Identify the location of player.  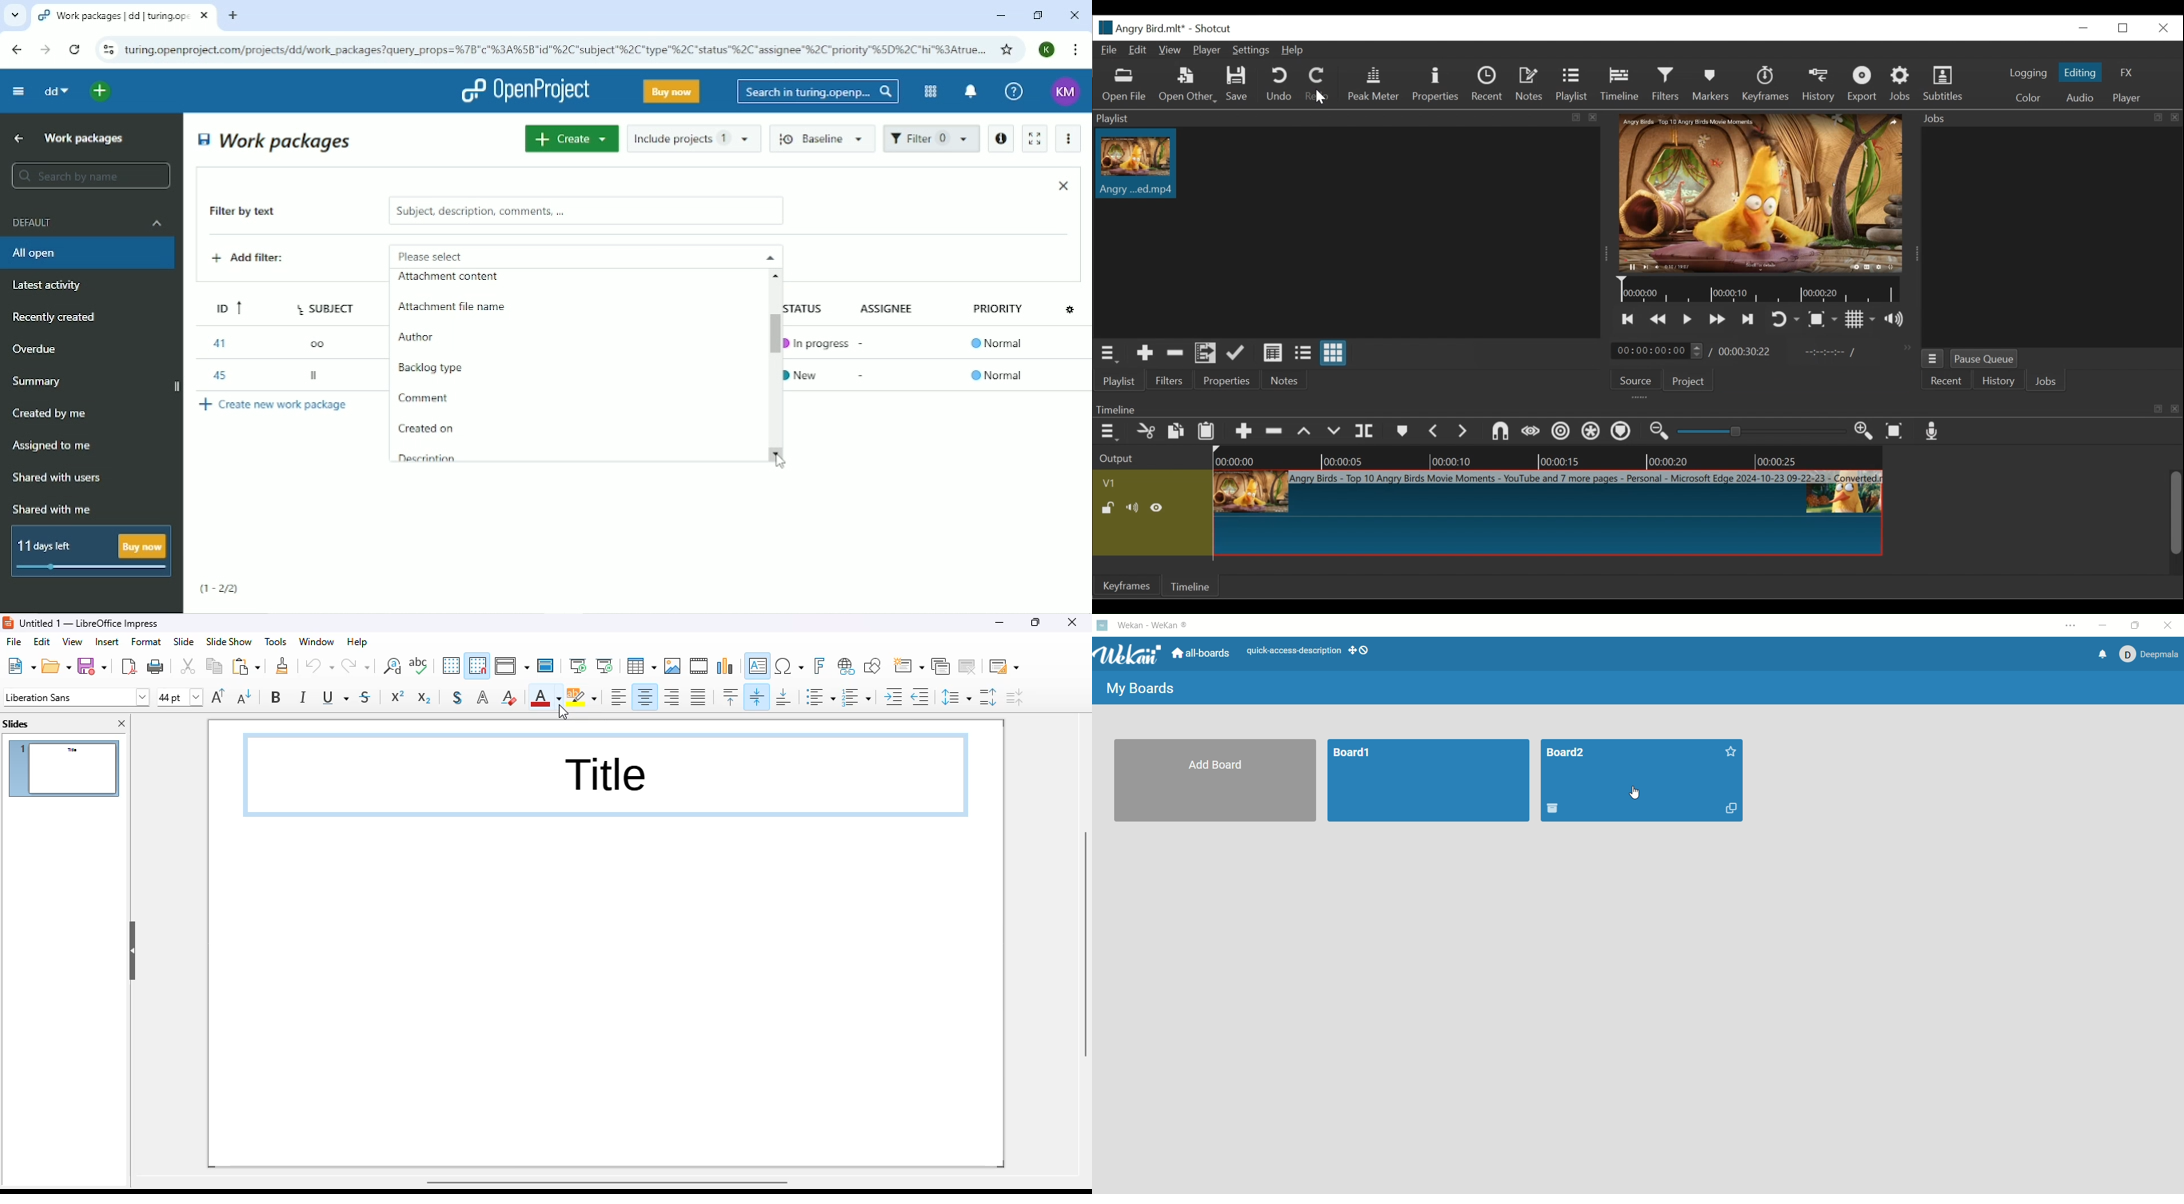
(2125, 98).